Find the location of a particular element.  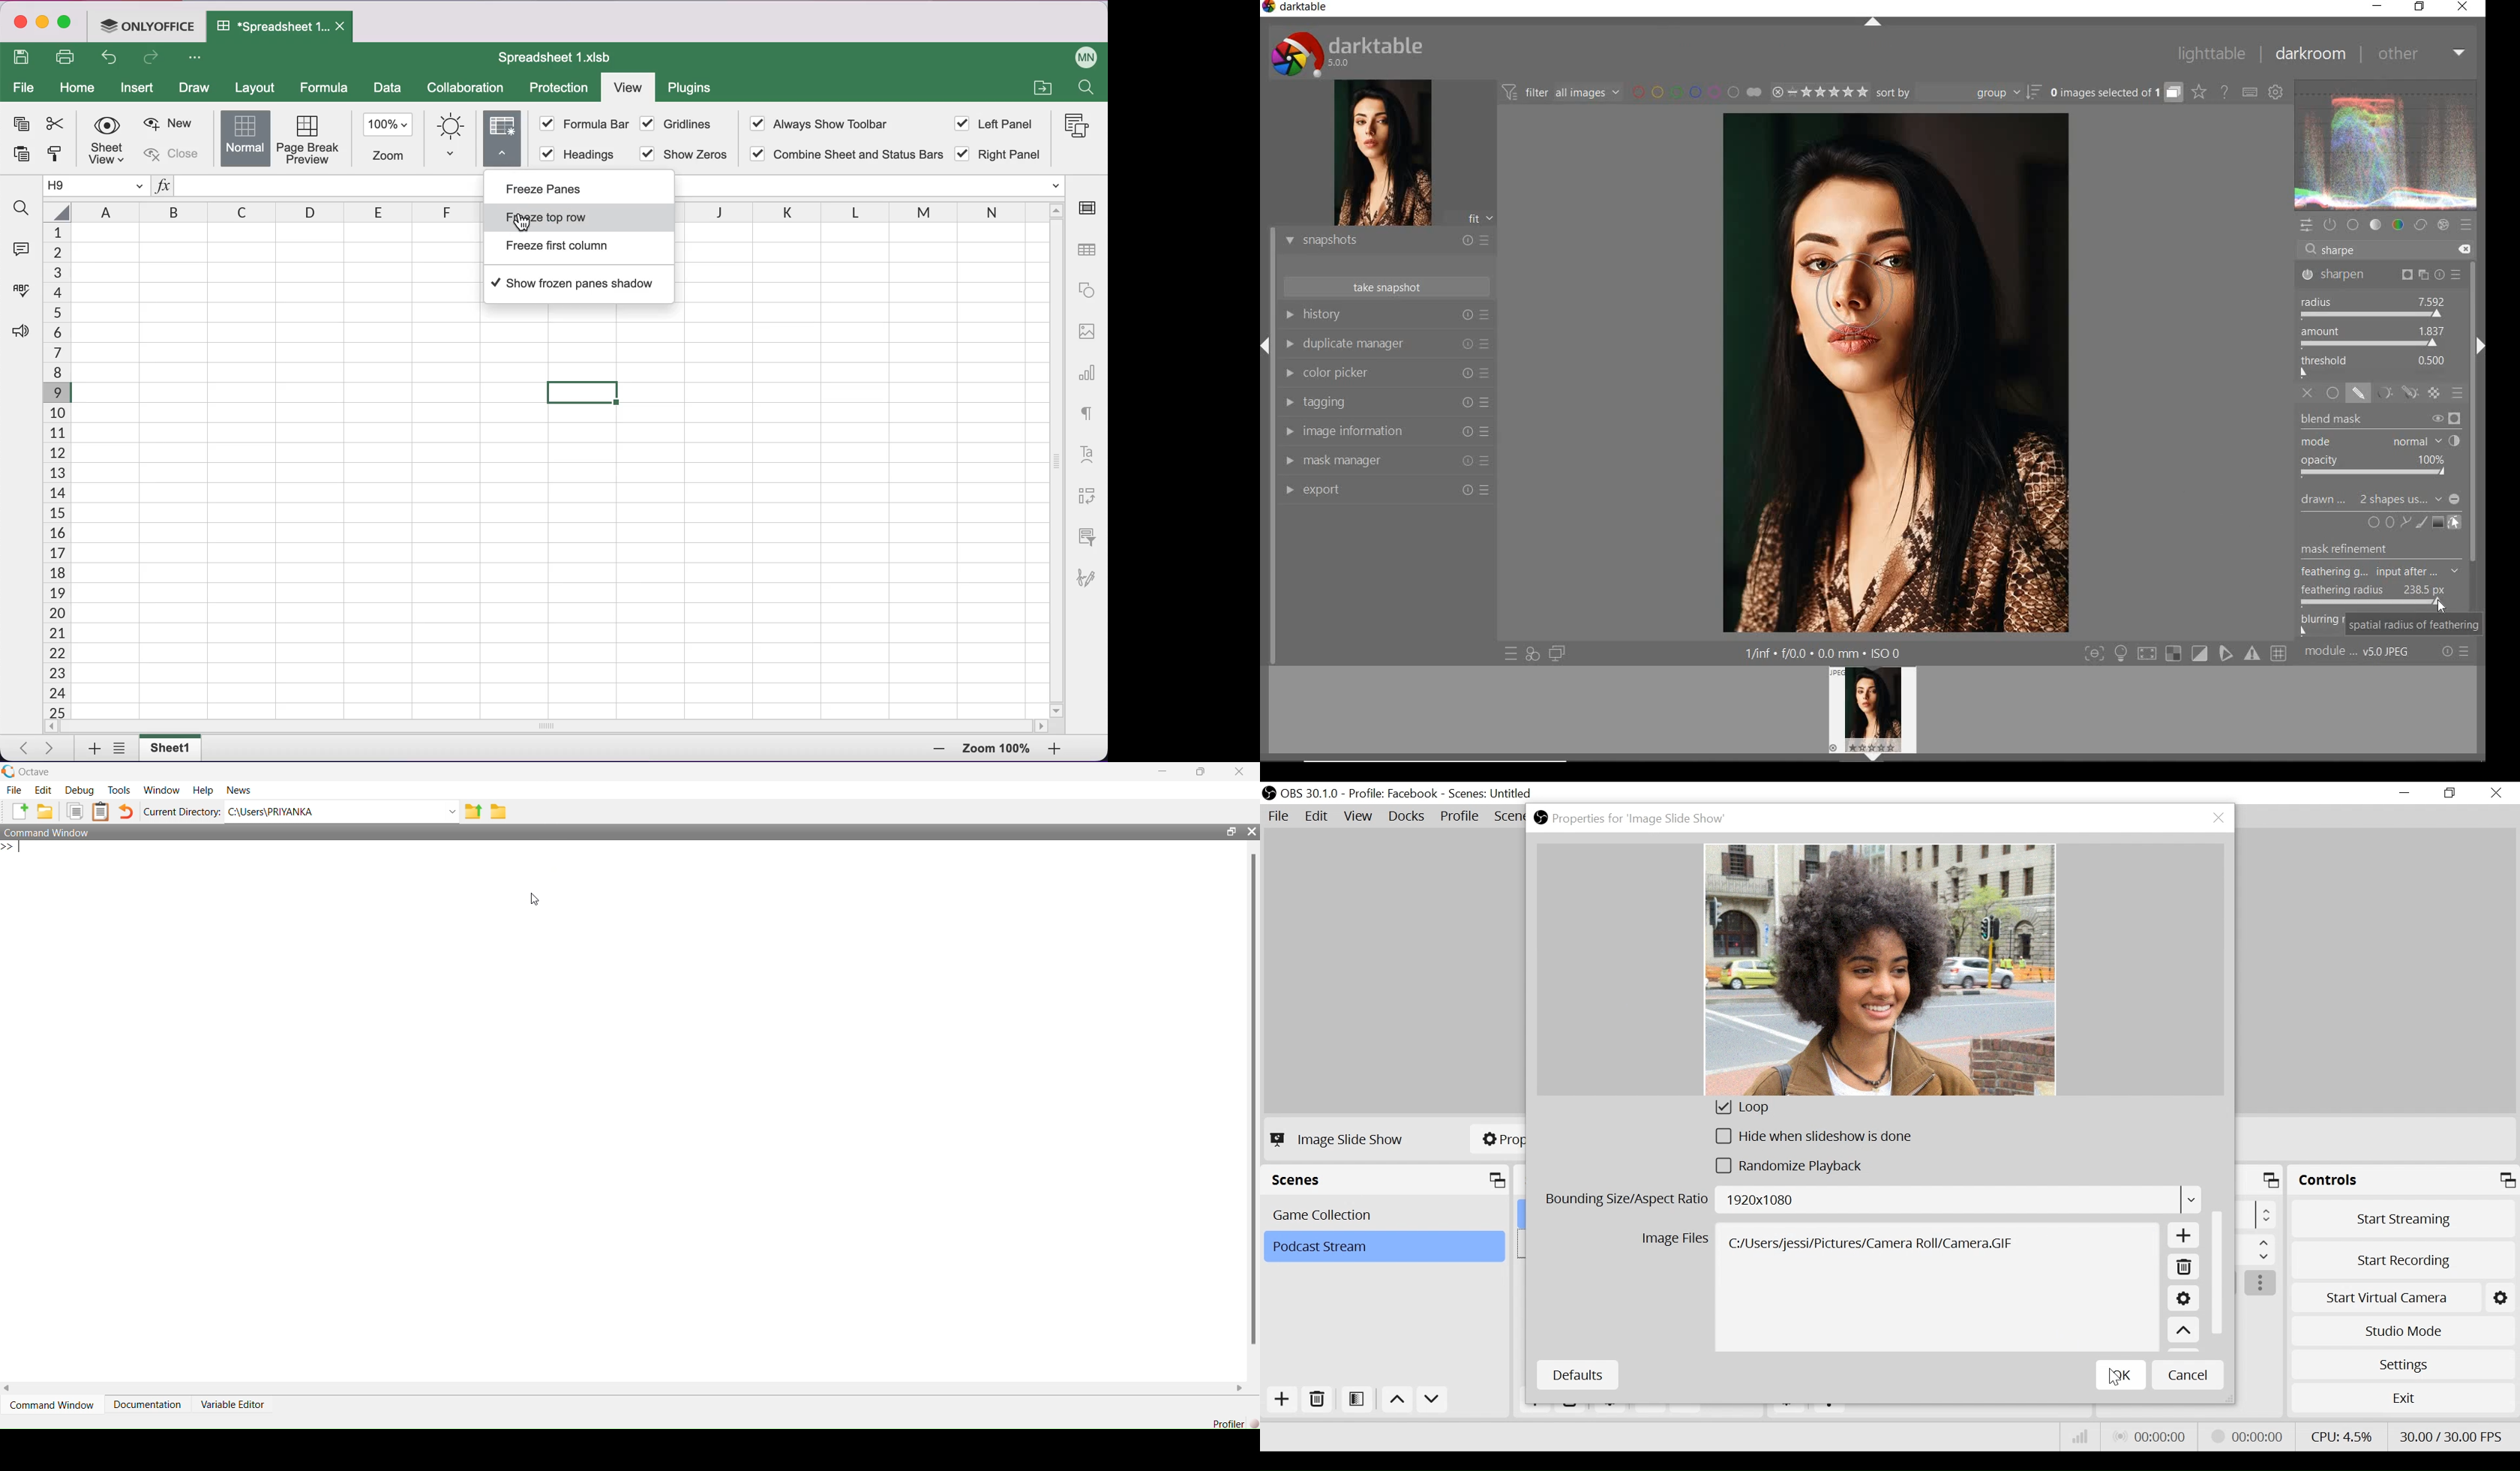

Vertical Scroll bar is located at coordinates (2220, 1270).